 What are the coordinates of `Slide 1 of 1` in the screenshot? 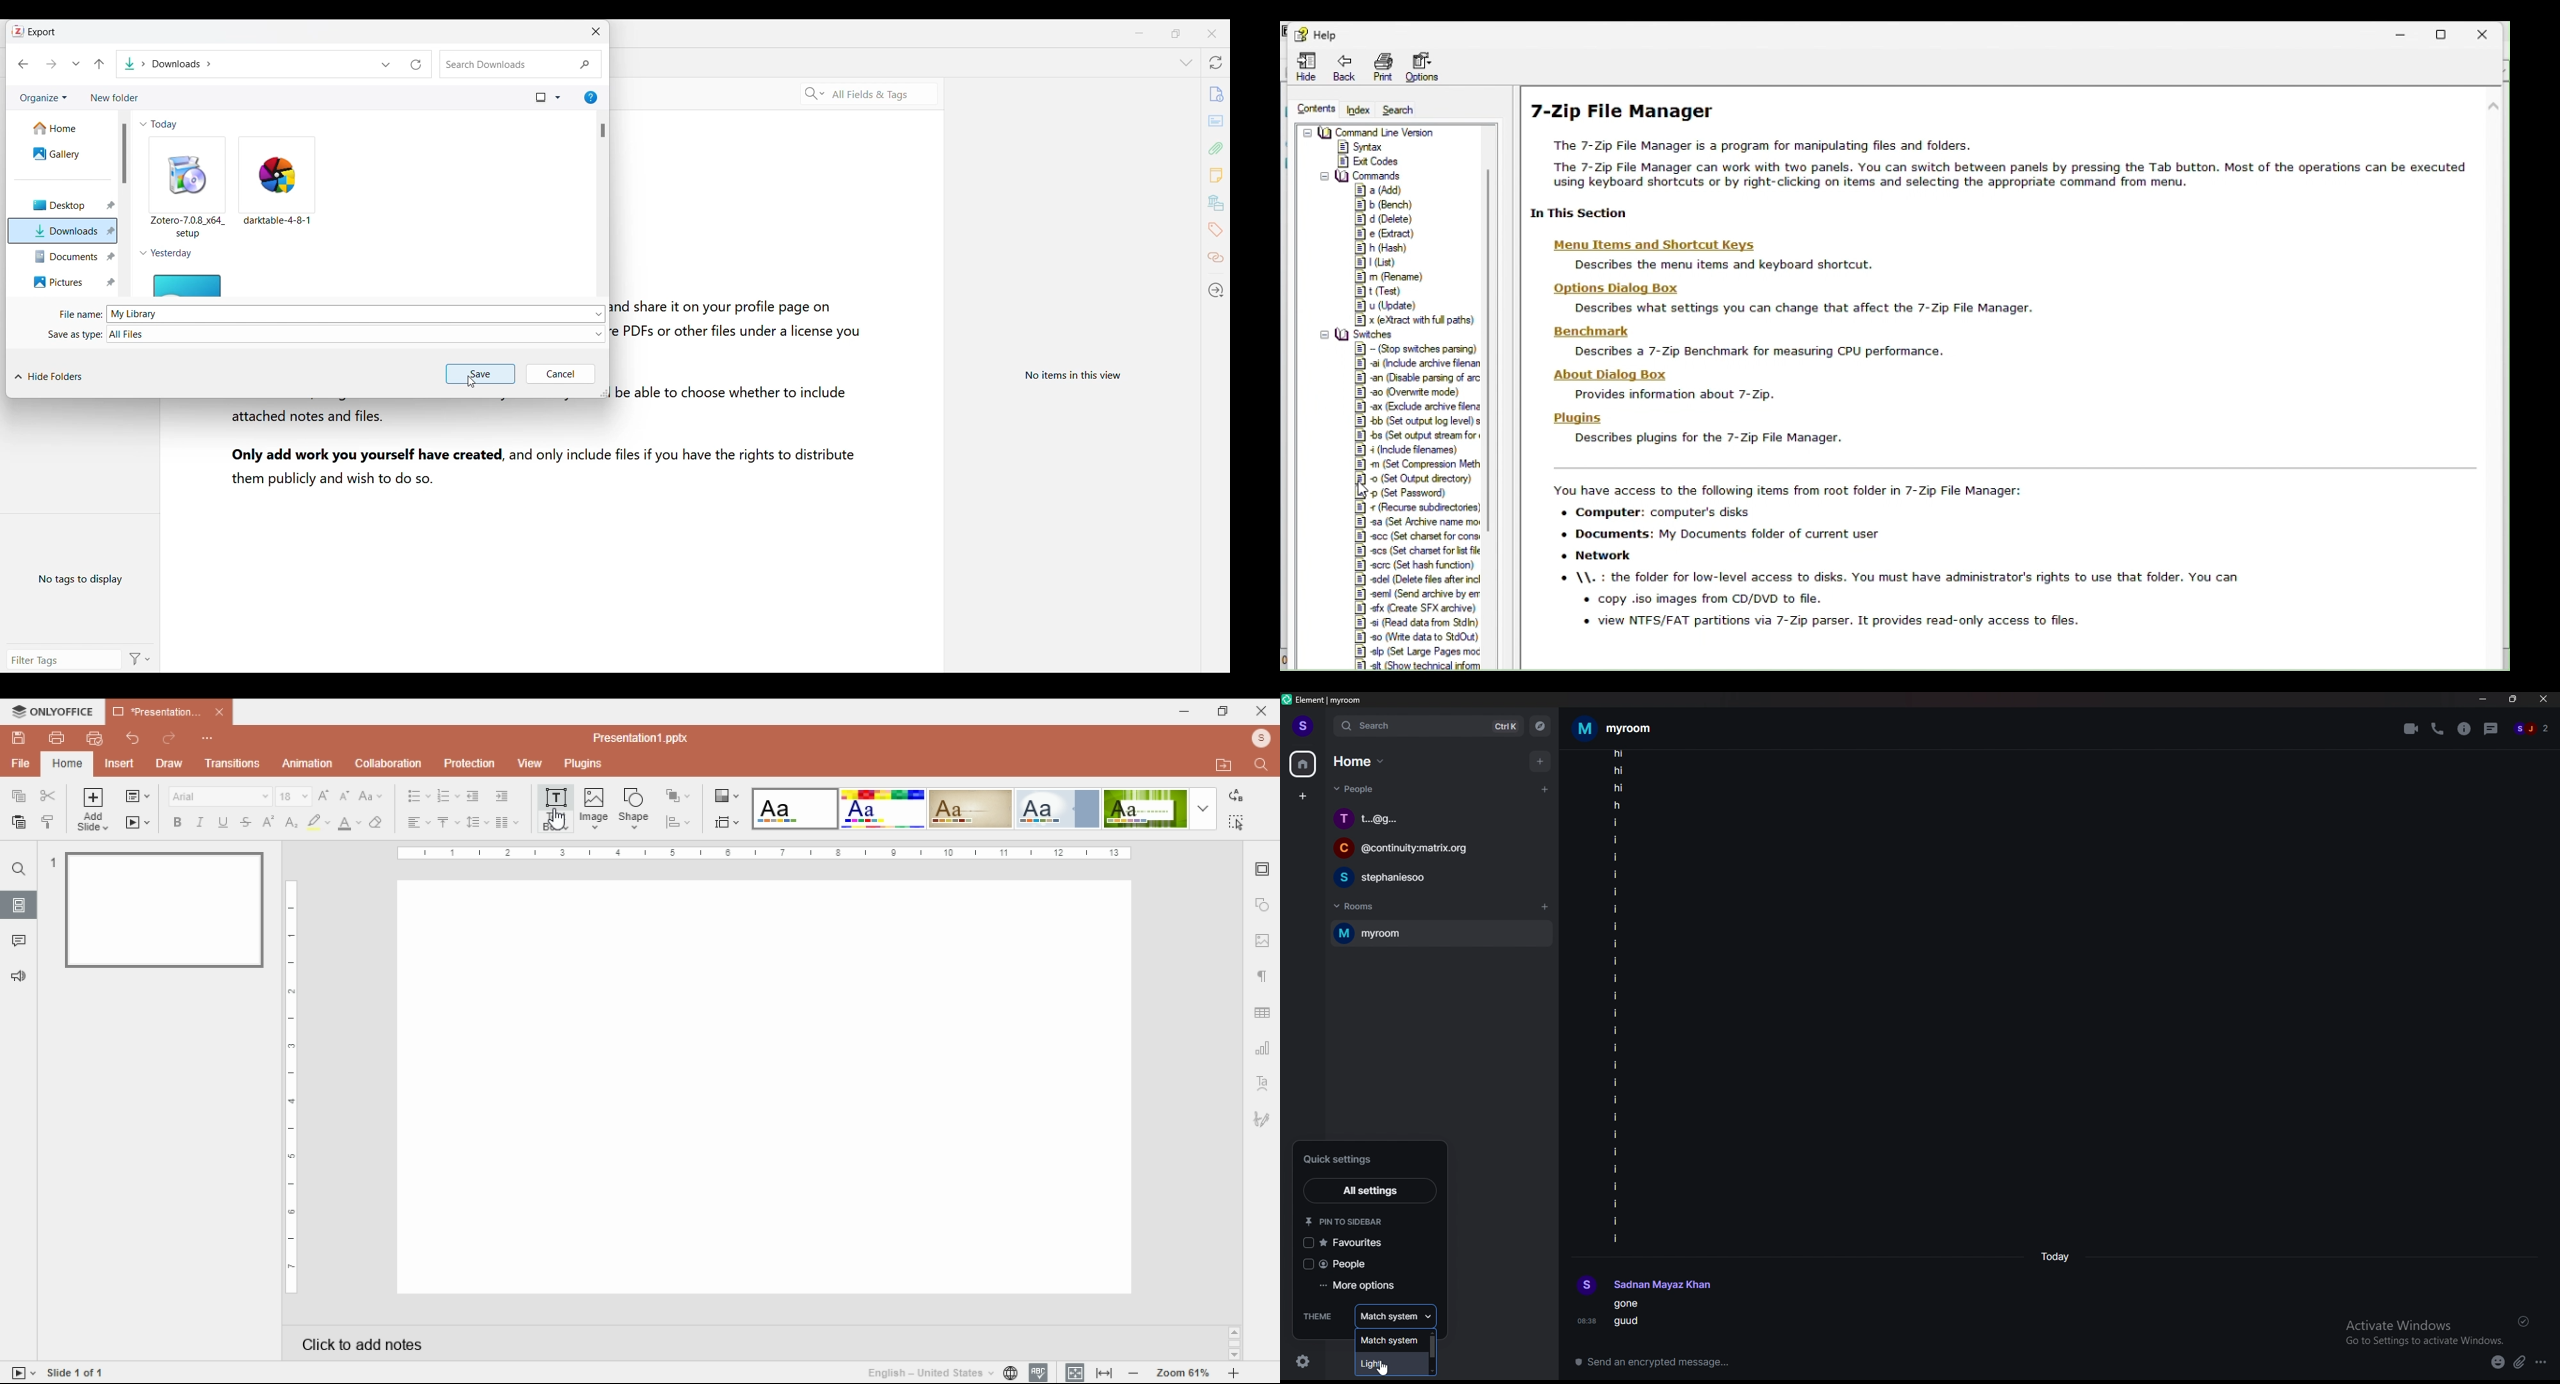 It's located at (76, 1372).